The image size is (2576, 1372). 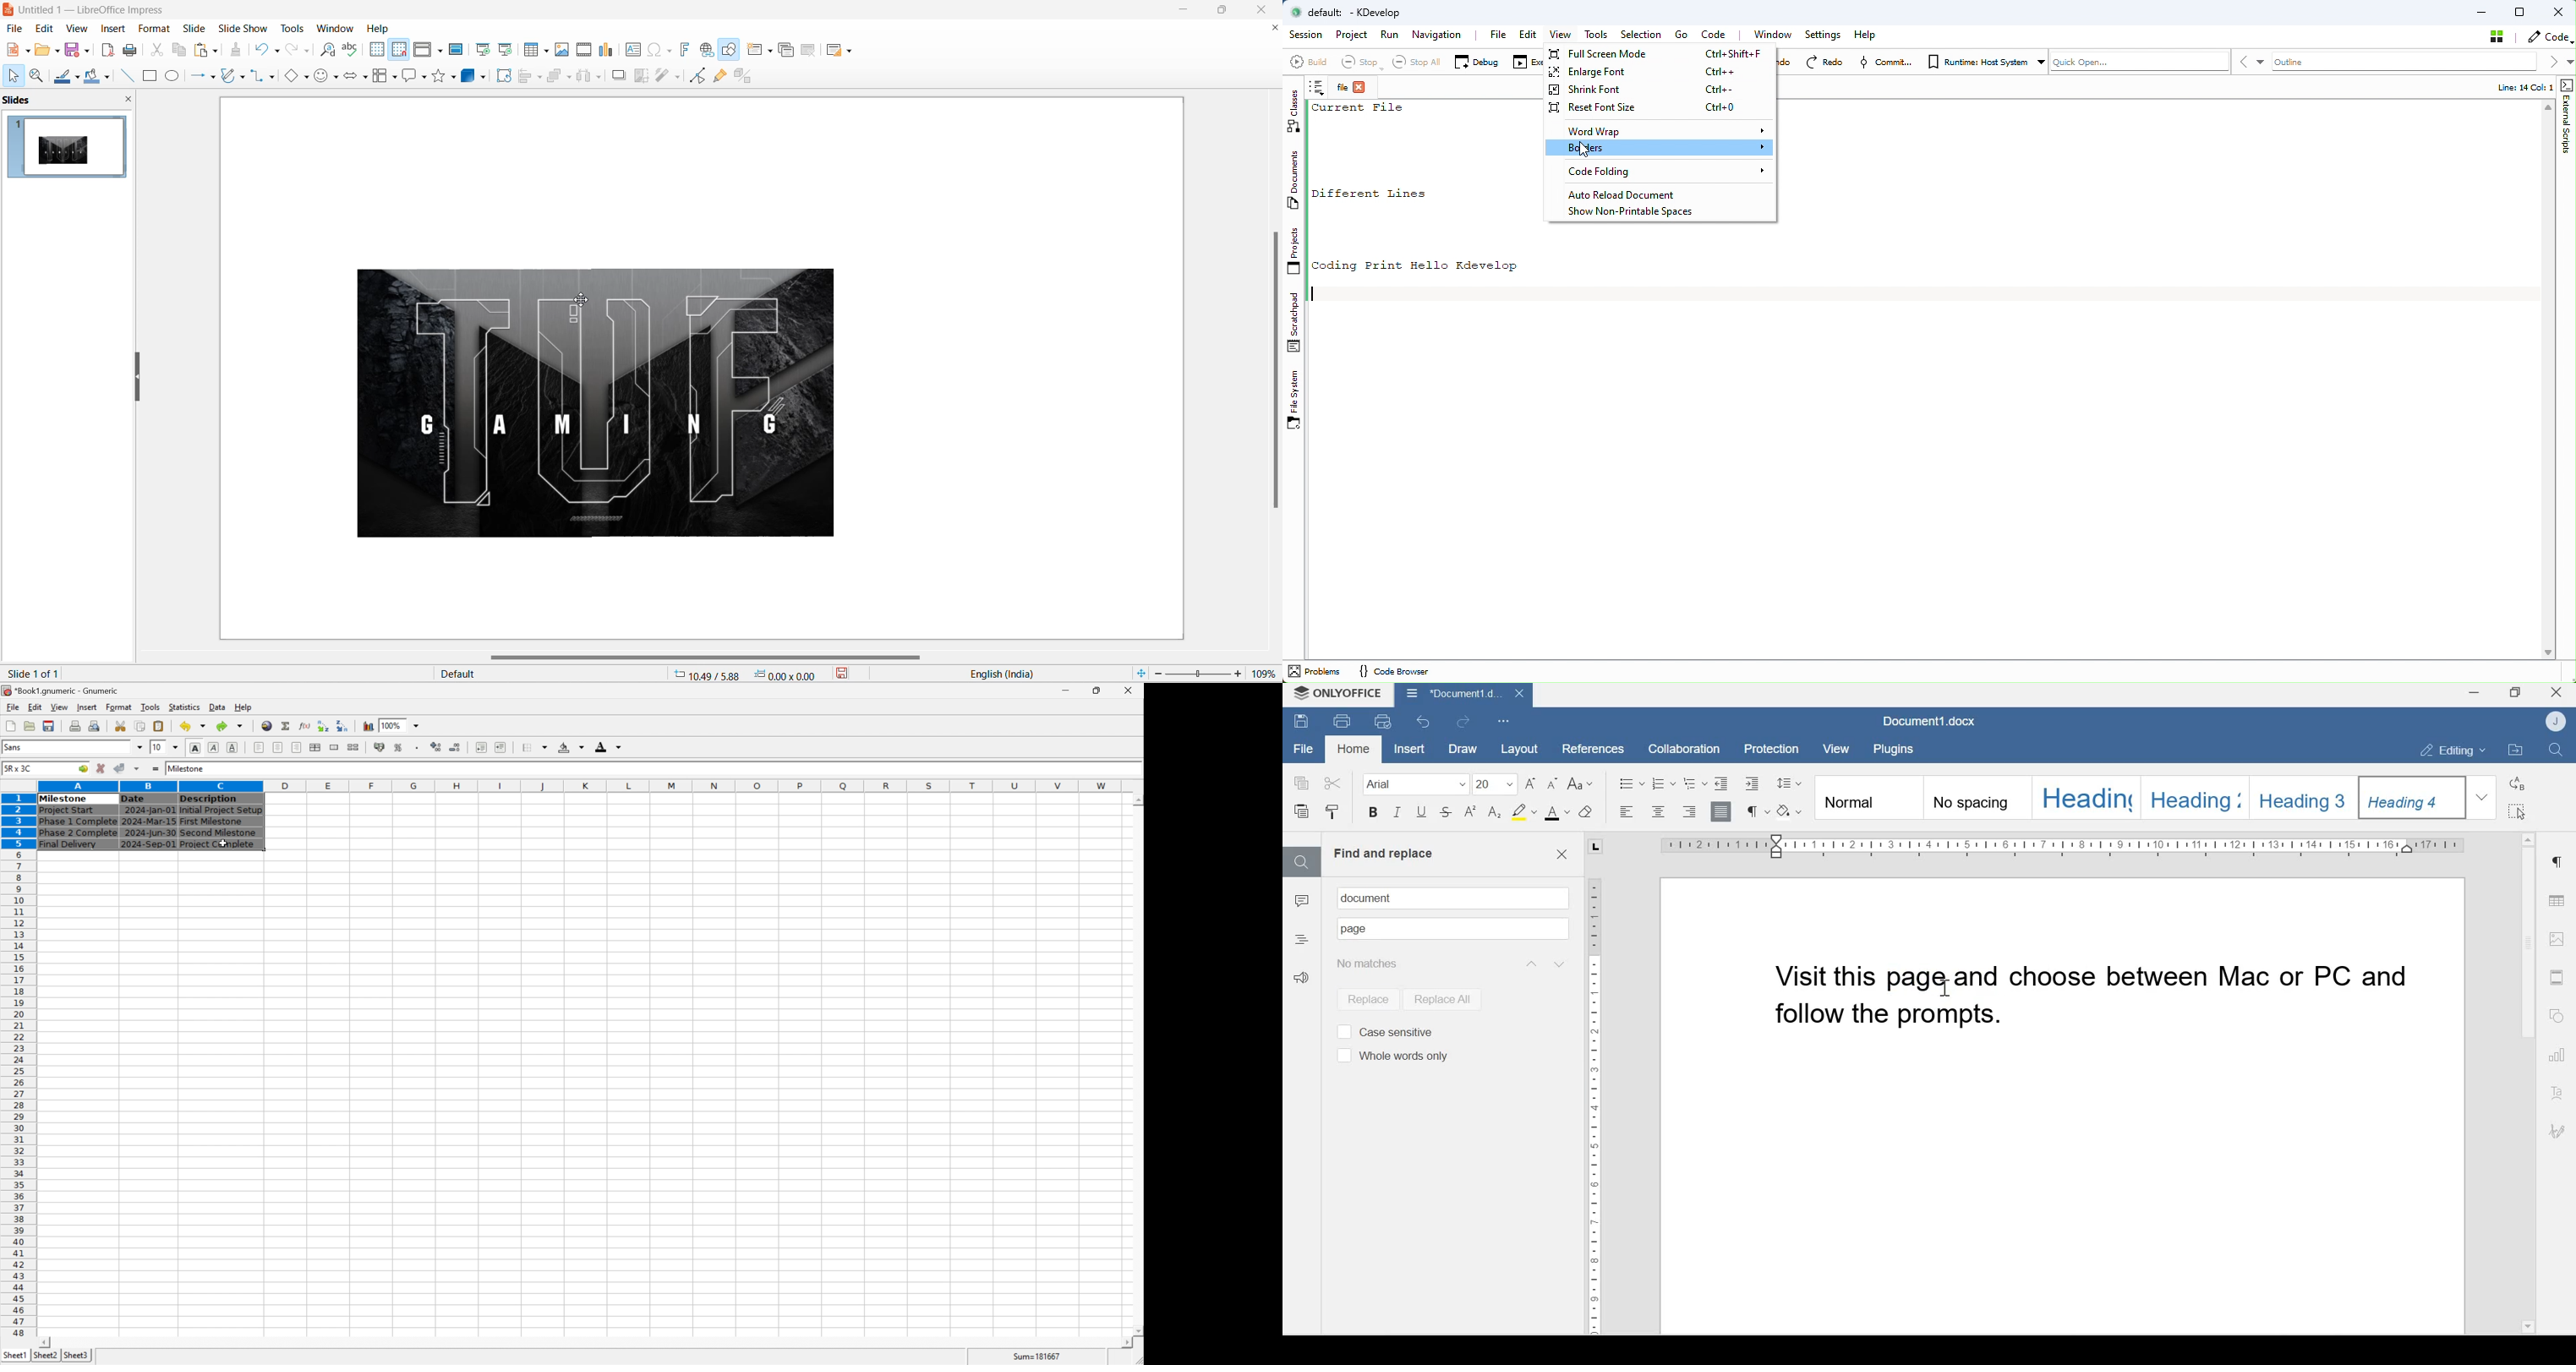 What do you see at coordinates (417, 725) in the screenshot?
I see `drop down` at bounding box center [417, 725].